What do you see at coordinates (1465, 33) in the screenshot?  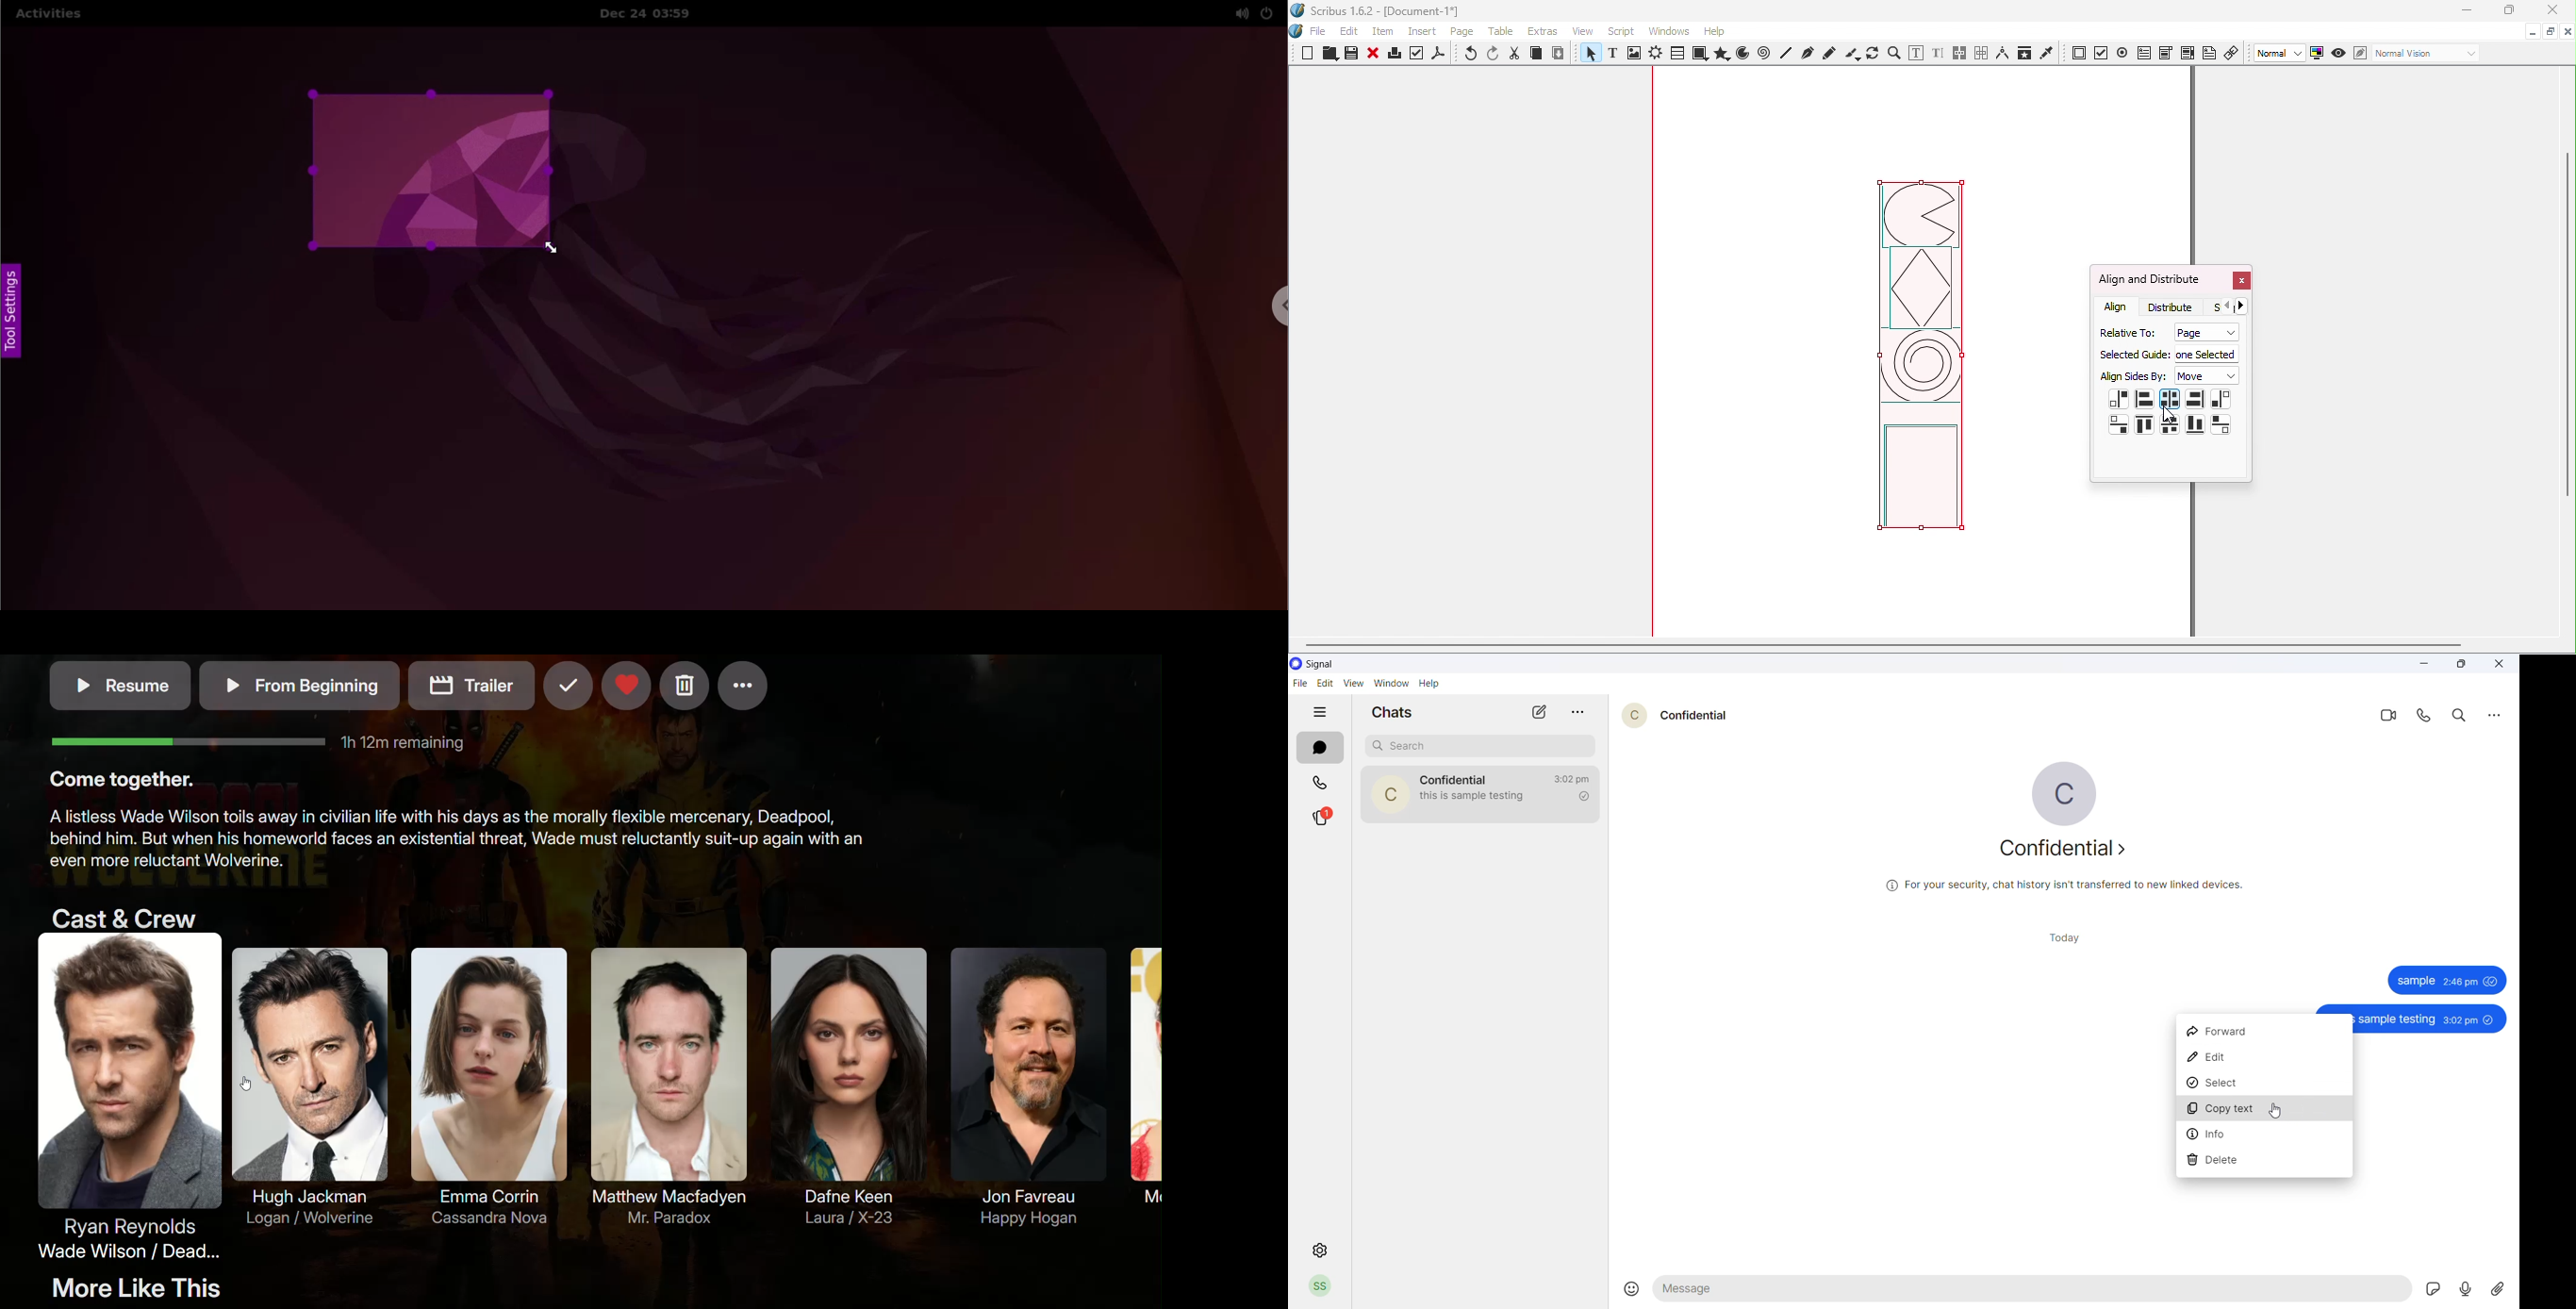 I see `Page` at bounding box center [1465, 33].